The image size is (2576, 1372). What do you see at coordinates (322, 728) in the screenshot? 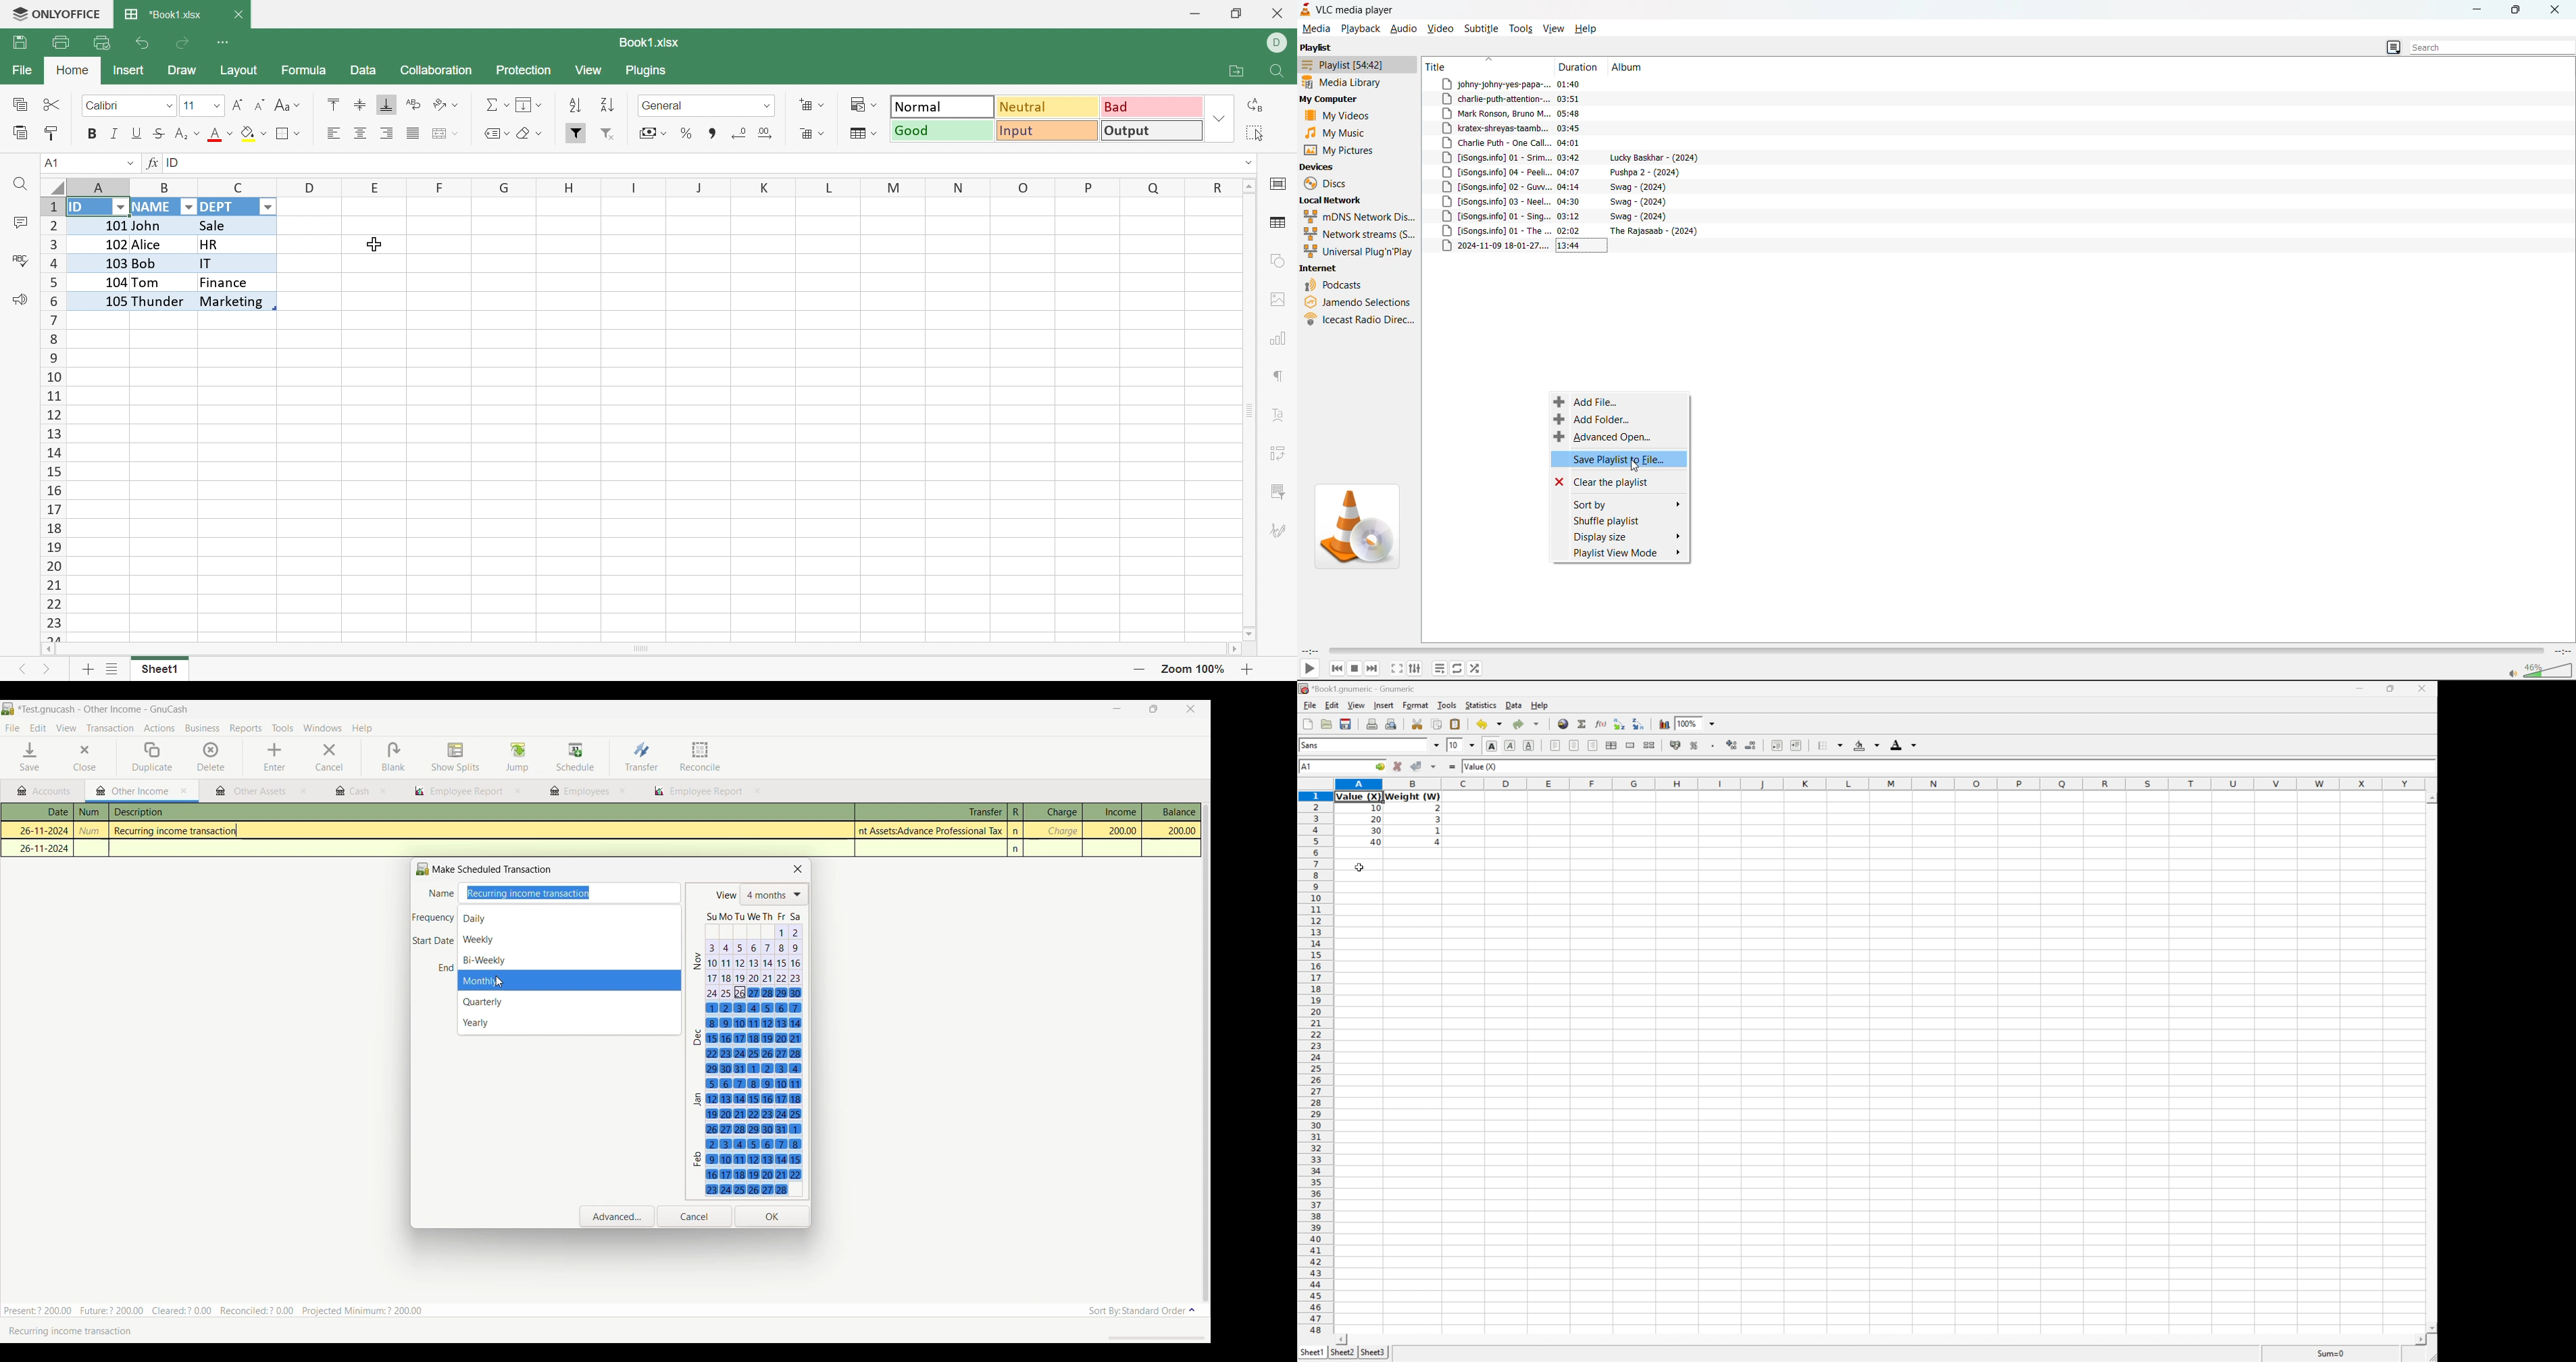
I see `Windows menu` at bounding box center [322, 728].